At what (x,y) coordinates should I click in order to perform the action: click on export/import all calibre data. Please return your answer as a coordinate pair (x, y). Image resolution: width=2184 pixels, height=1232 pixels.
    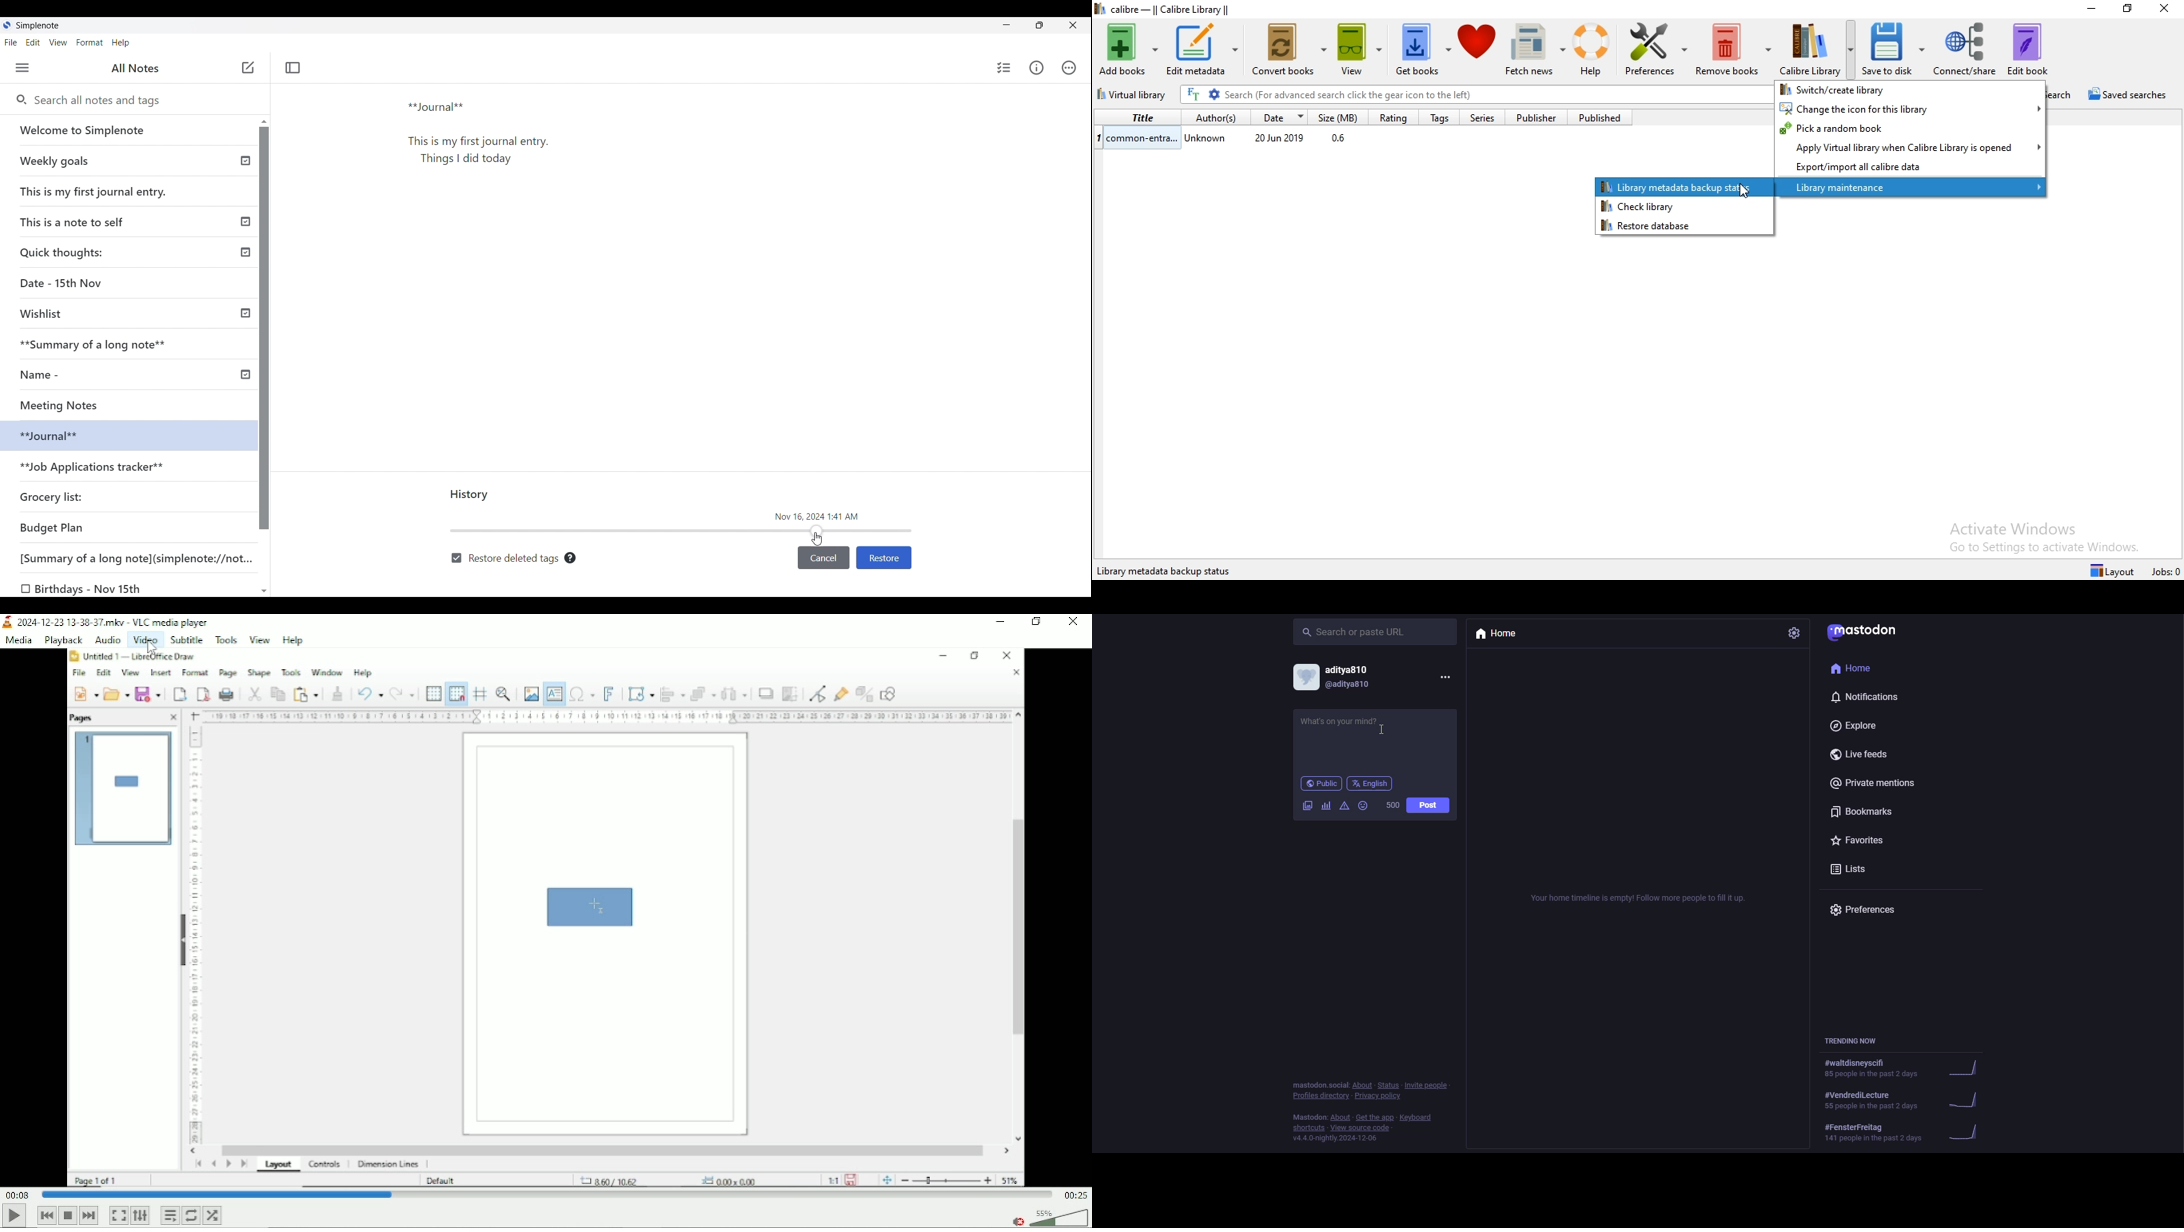
    Looking at the image, I should click on (1909, 168).